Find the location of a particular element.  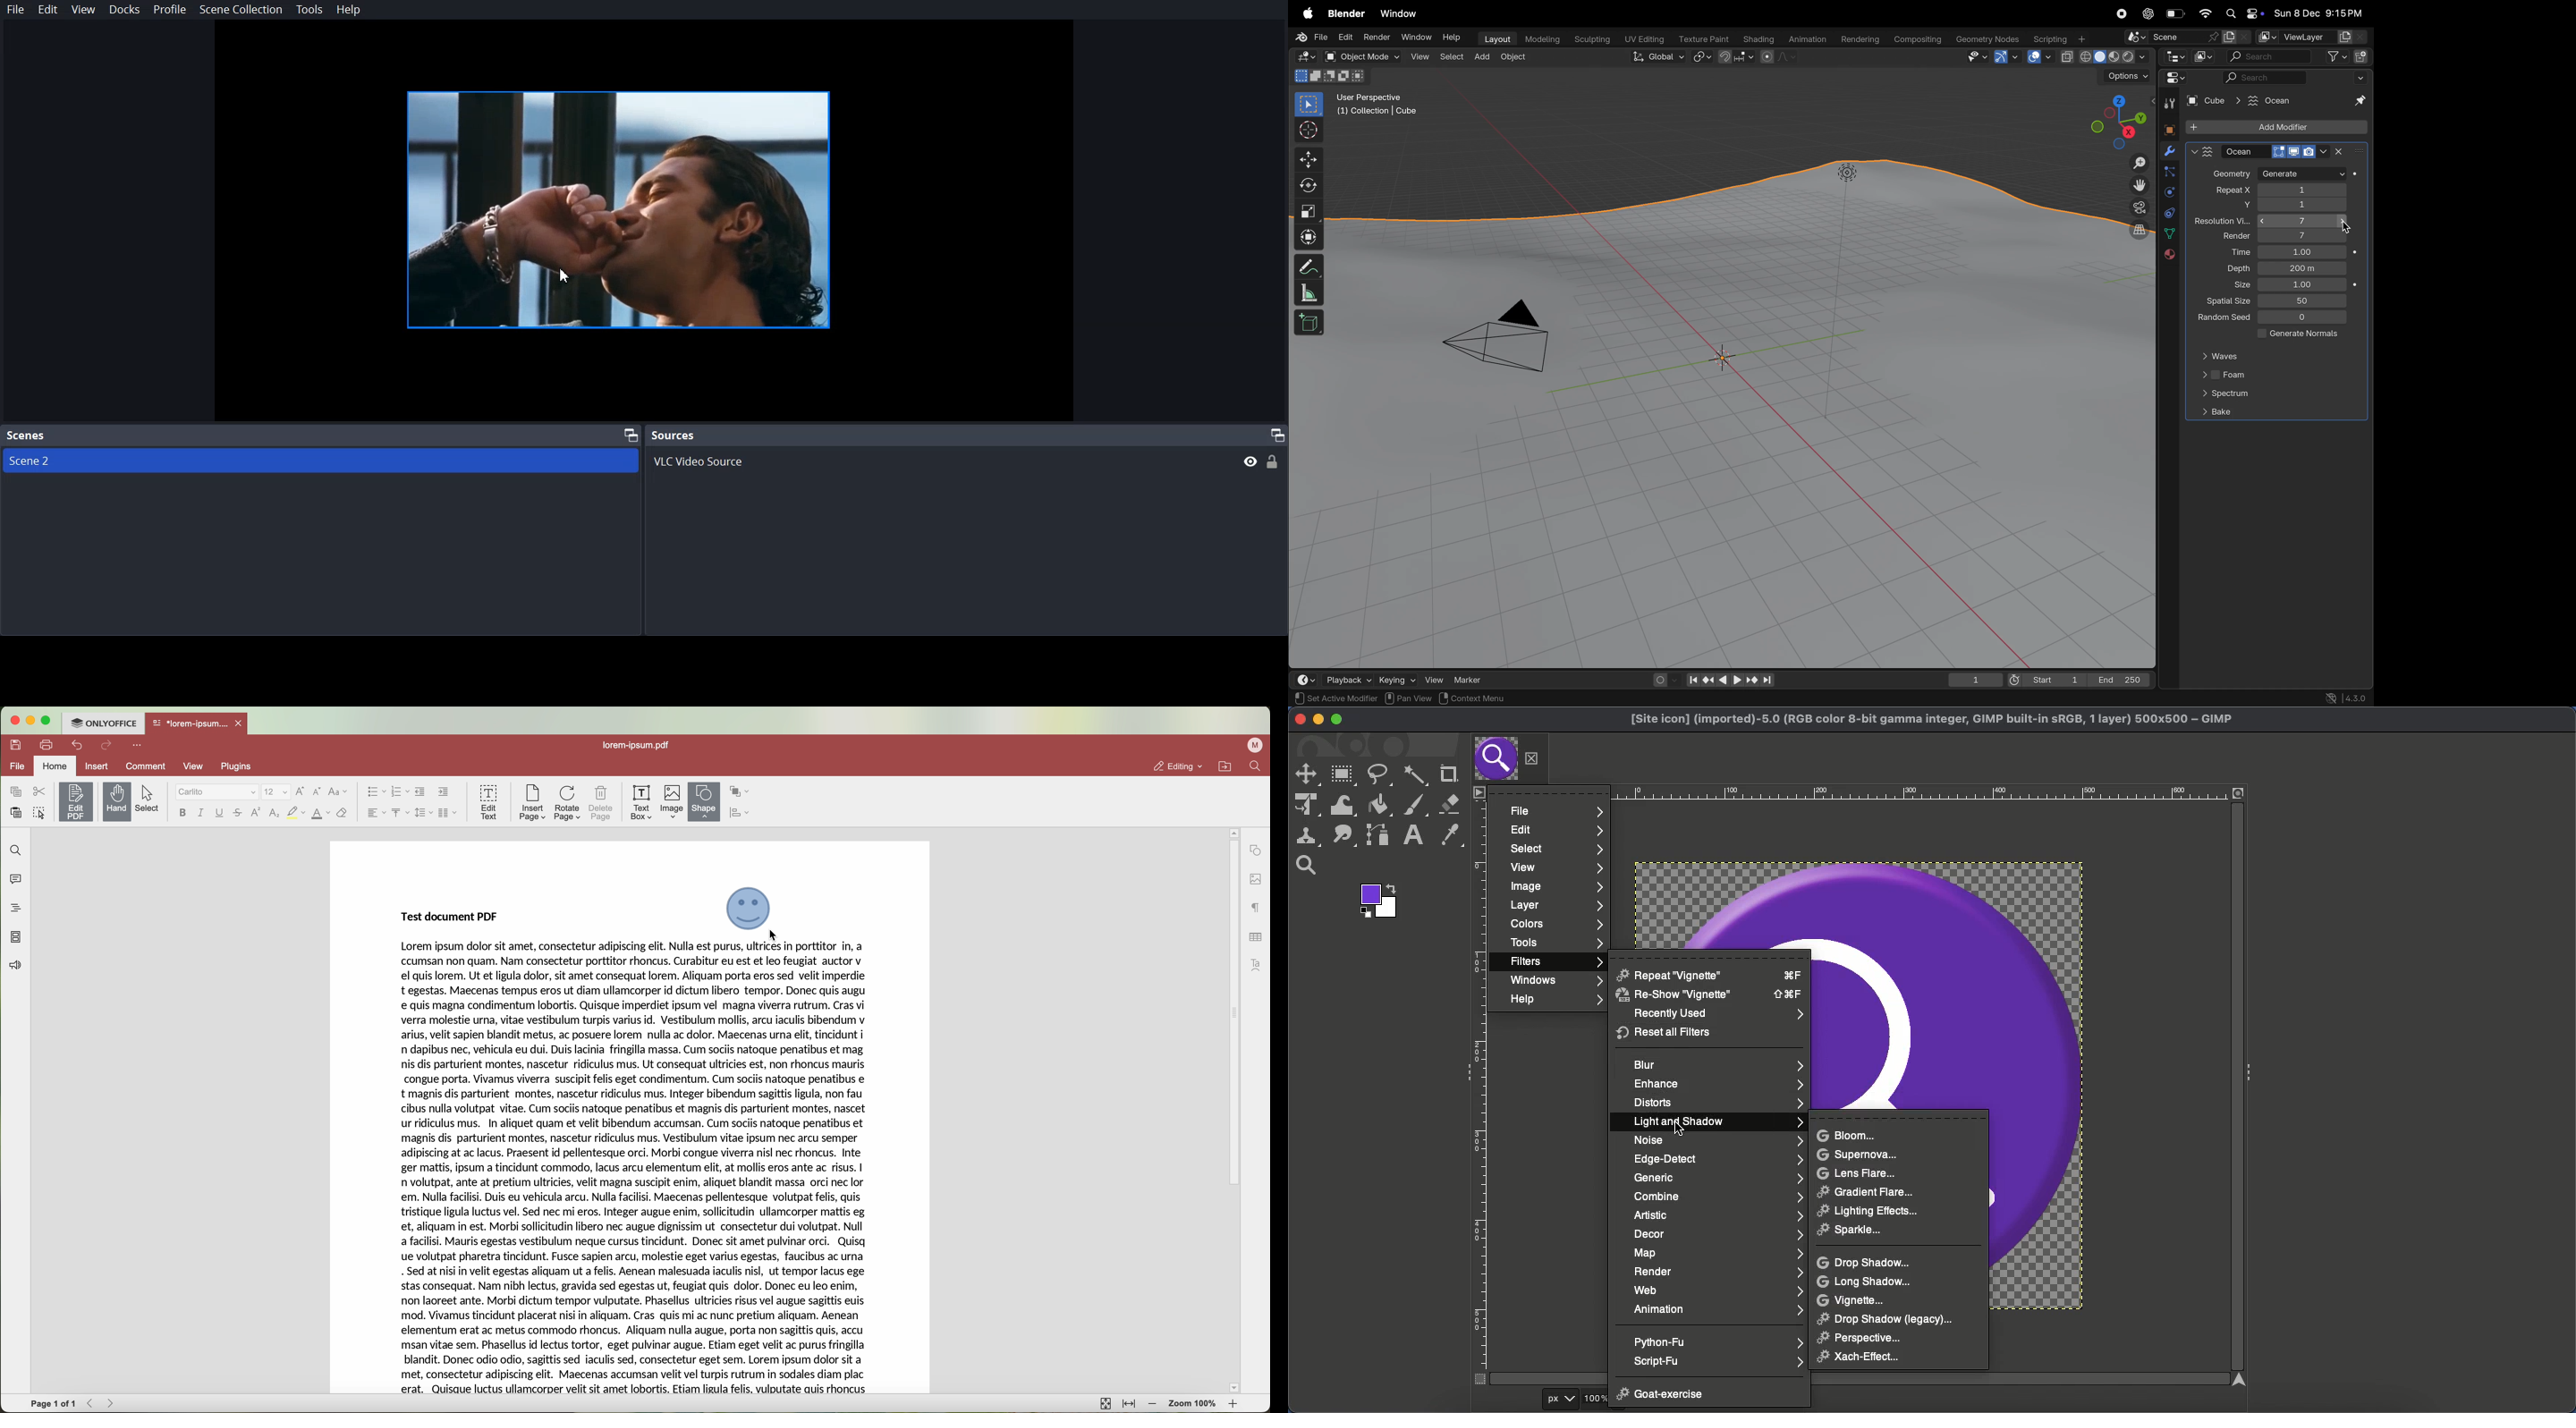

VLC Video source is located at coordinates (936, 459).